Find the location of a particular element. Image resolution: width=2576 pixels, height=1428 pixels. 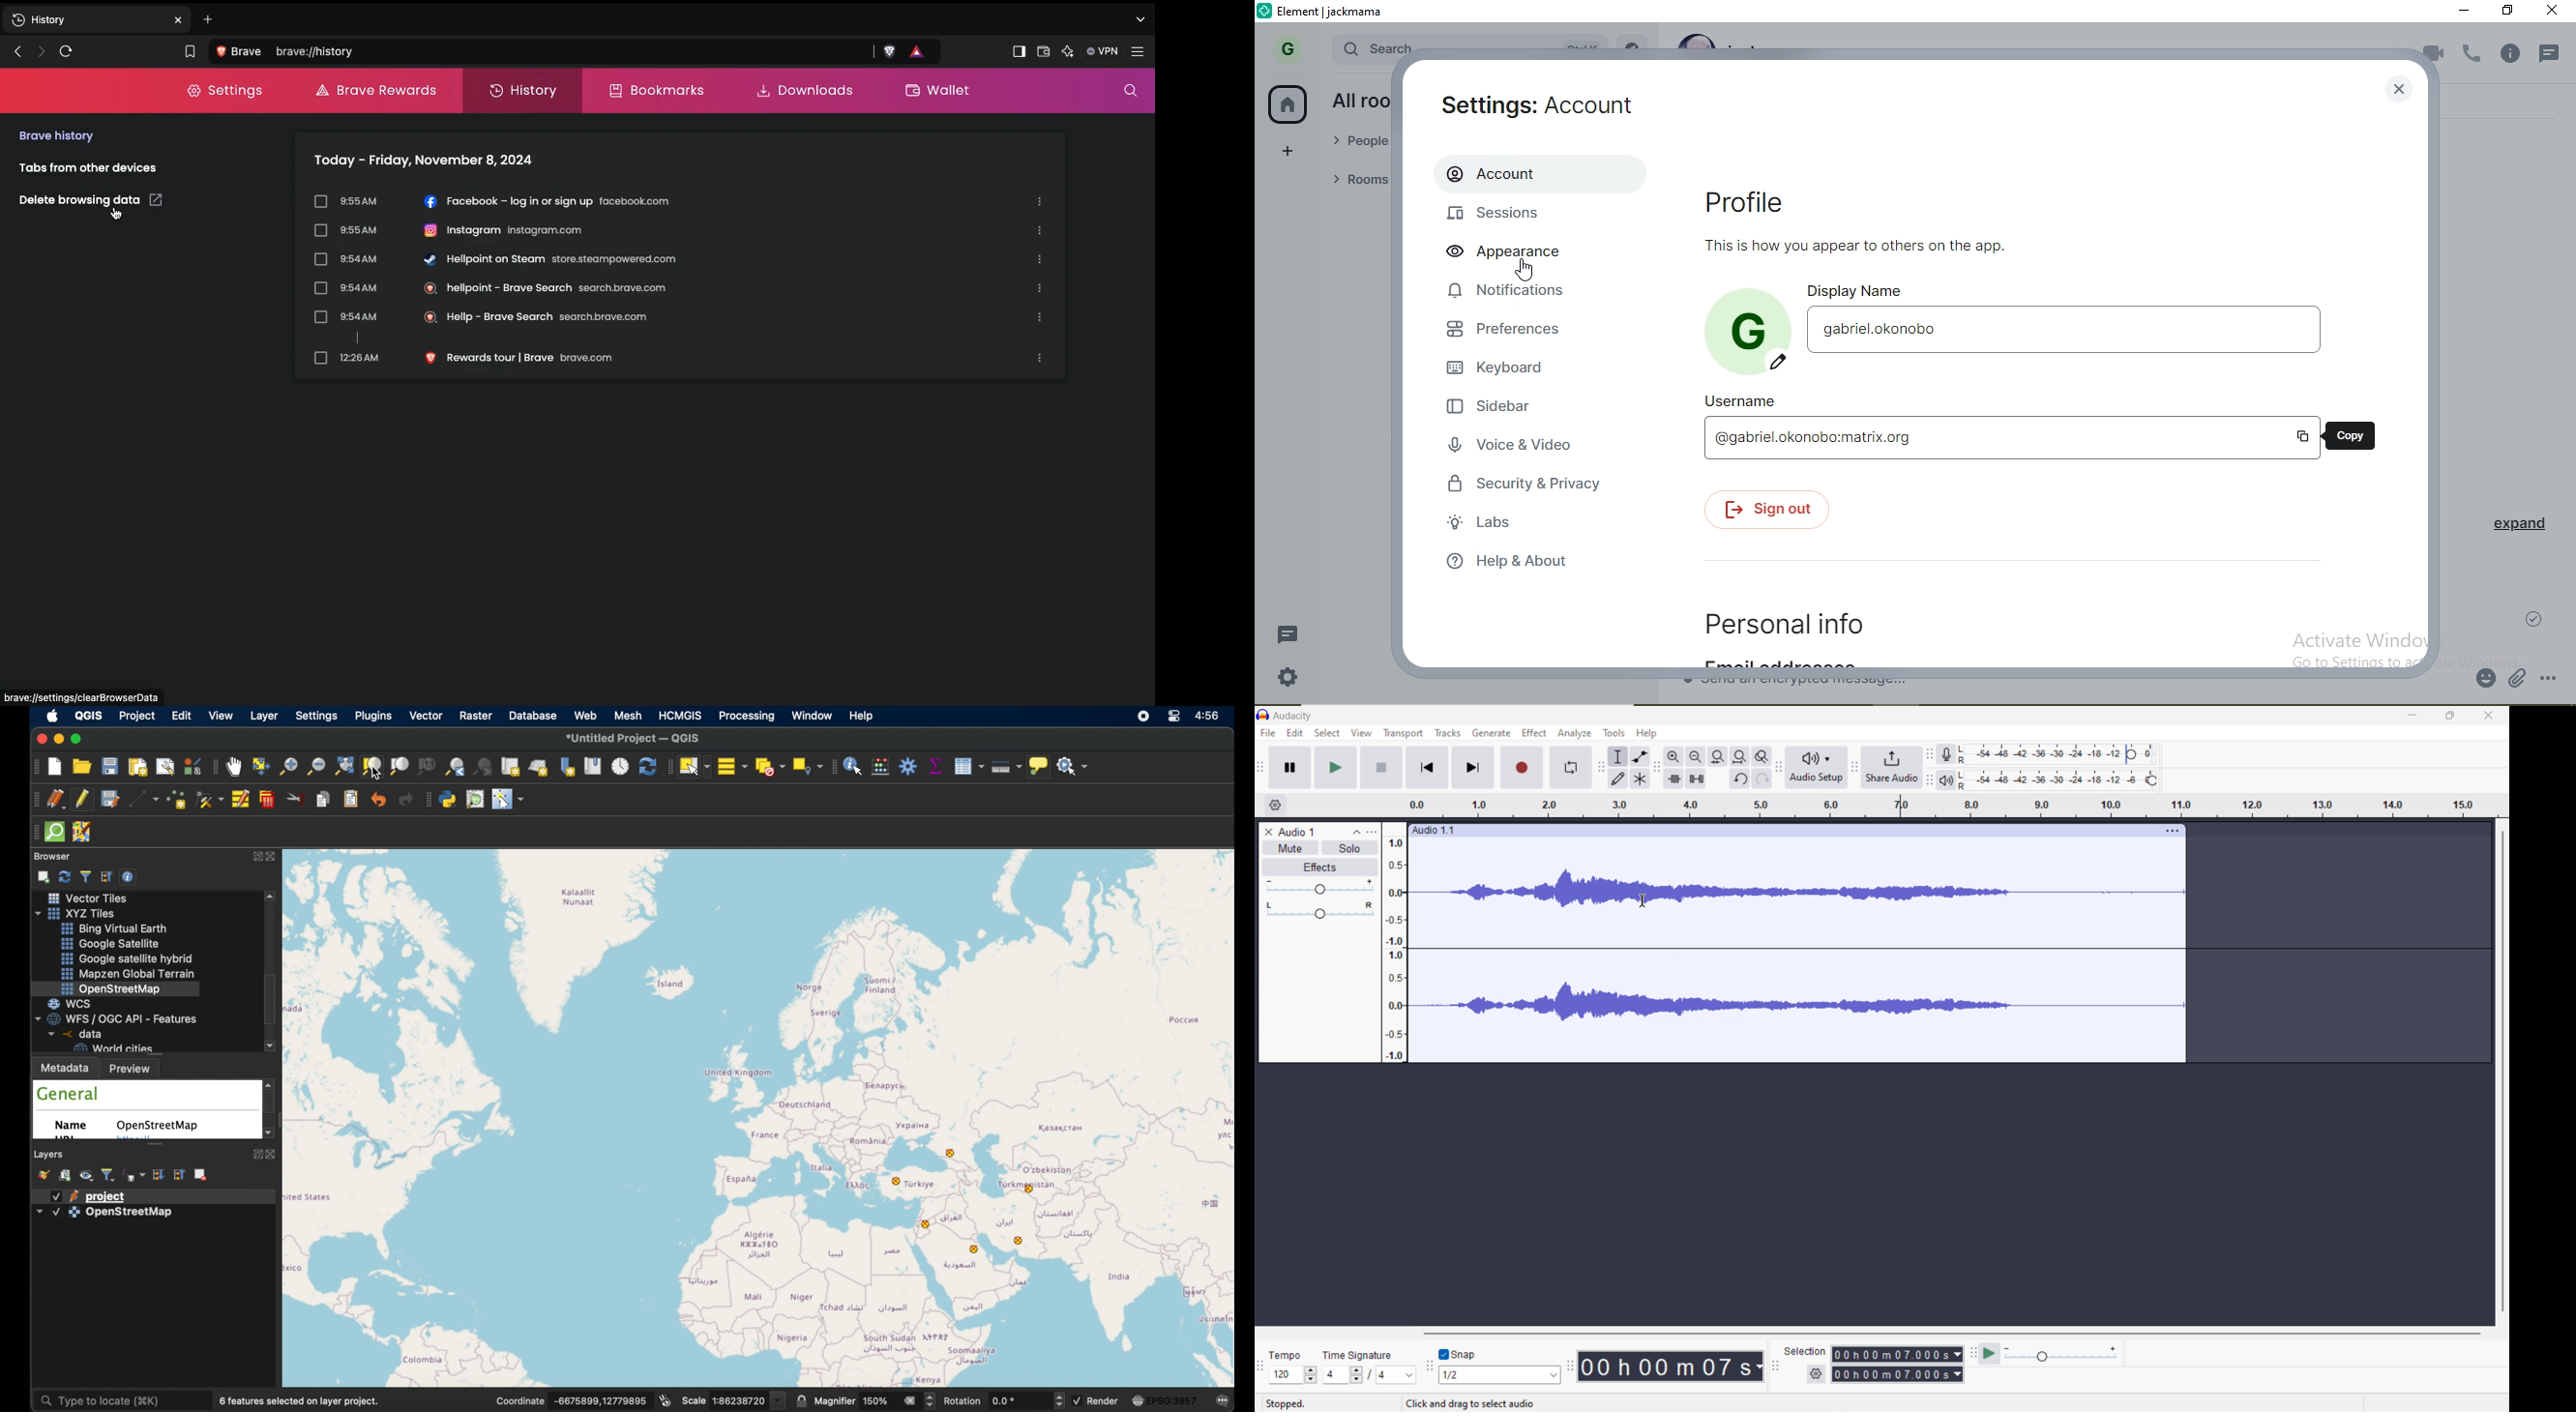

check mark is located at coordinates (2538, 616).